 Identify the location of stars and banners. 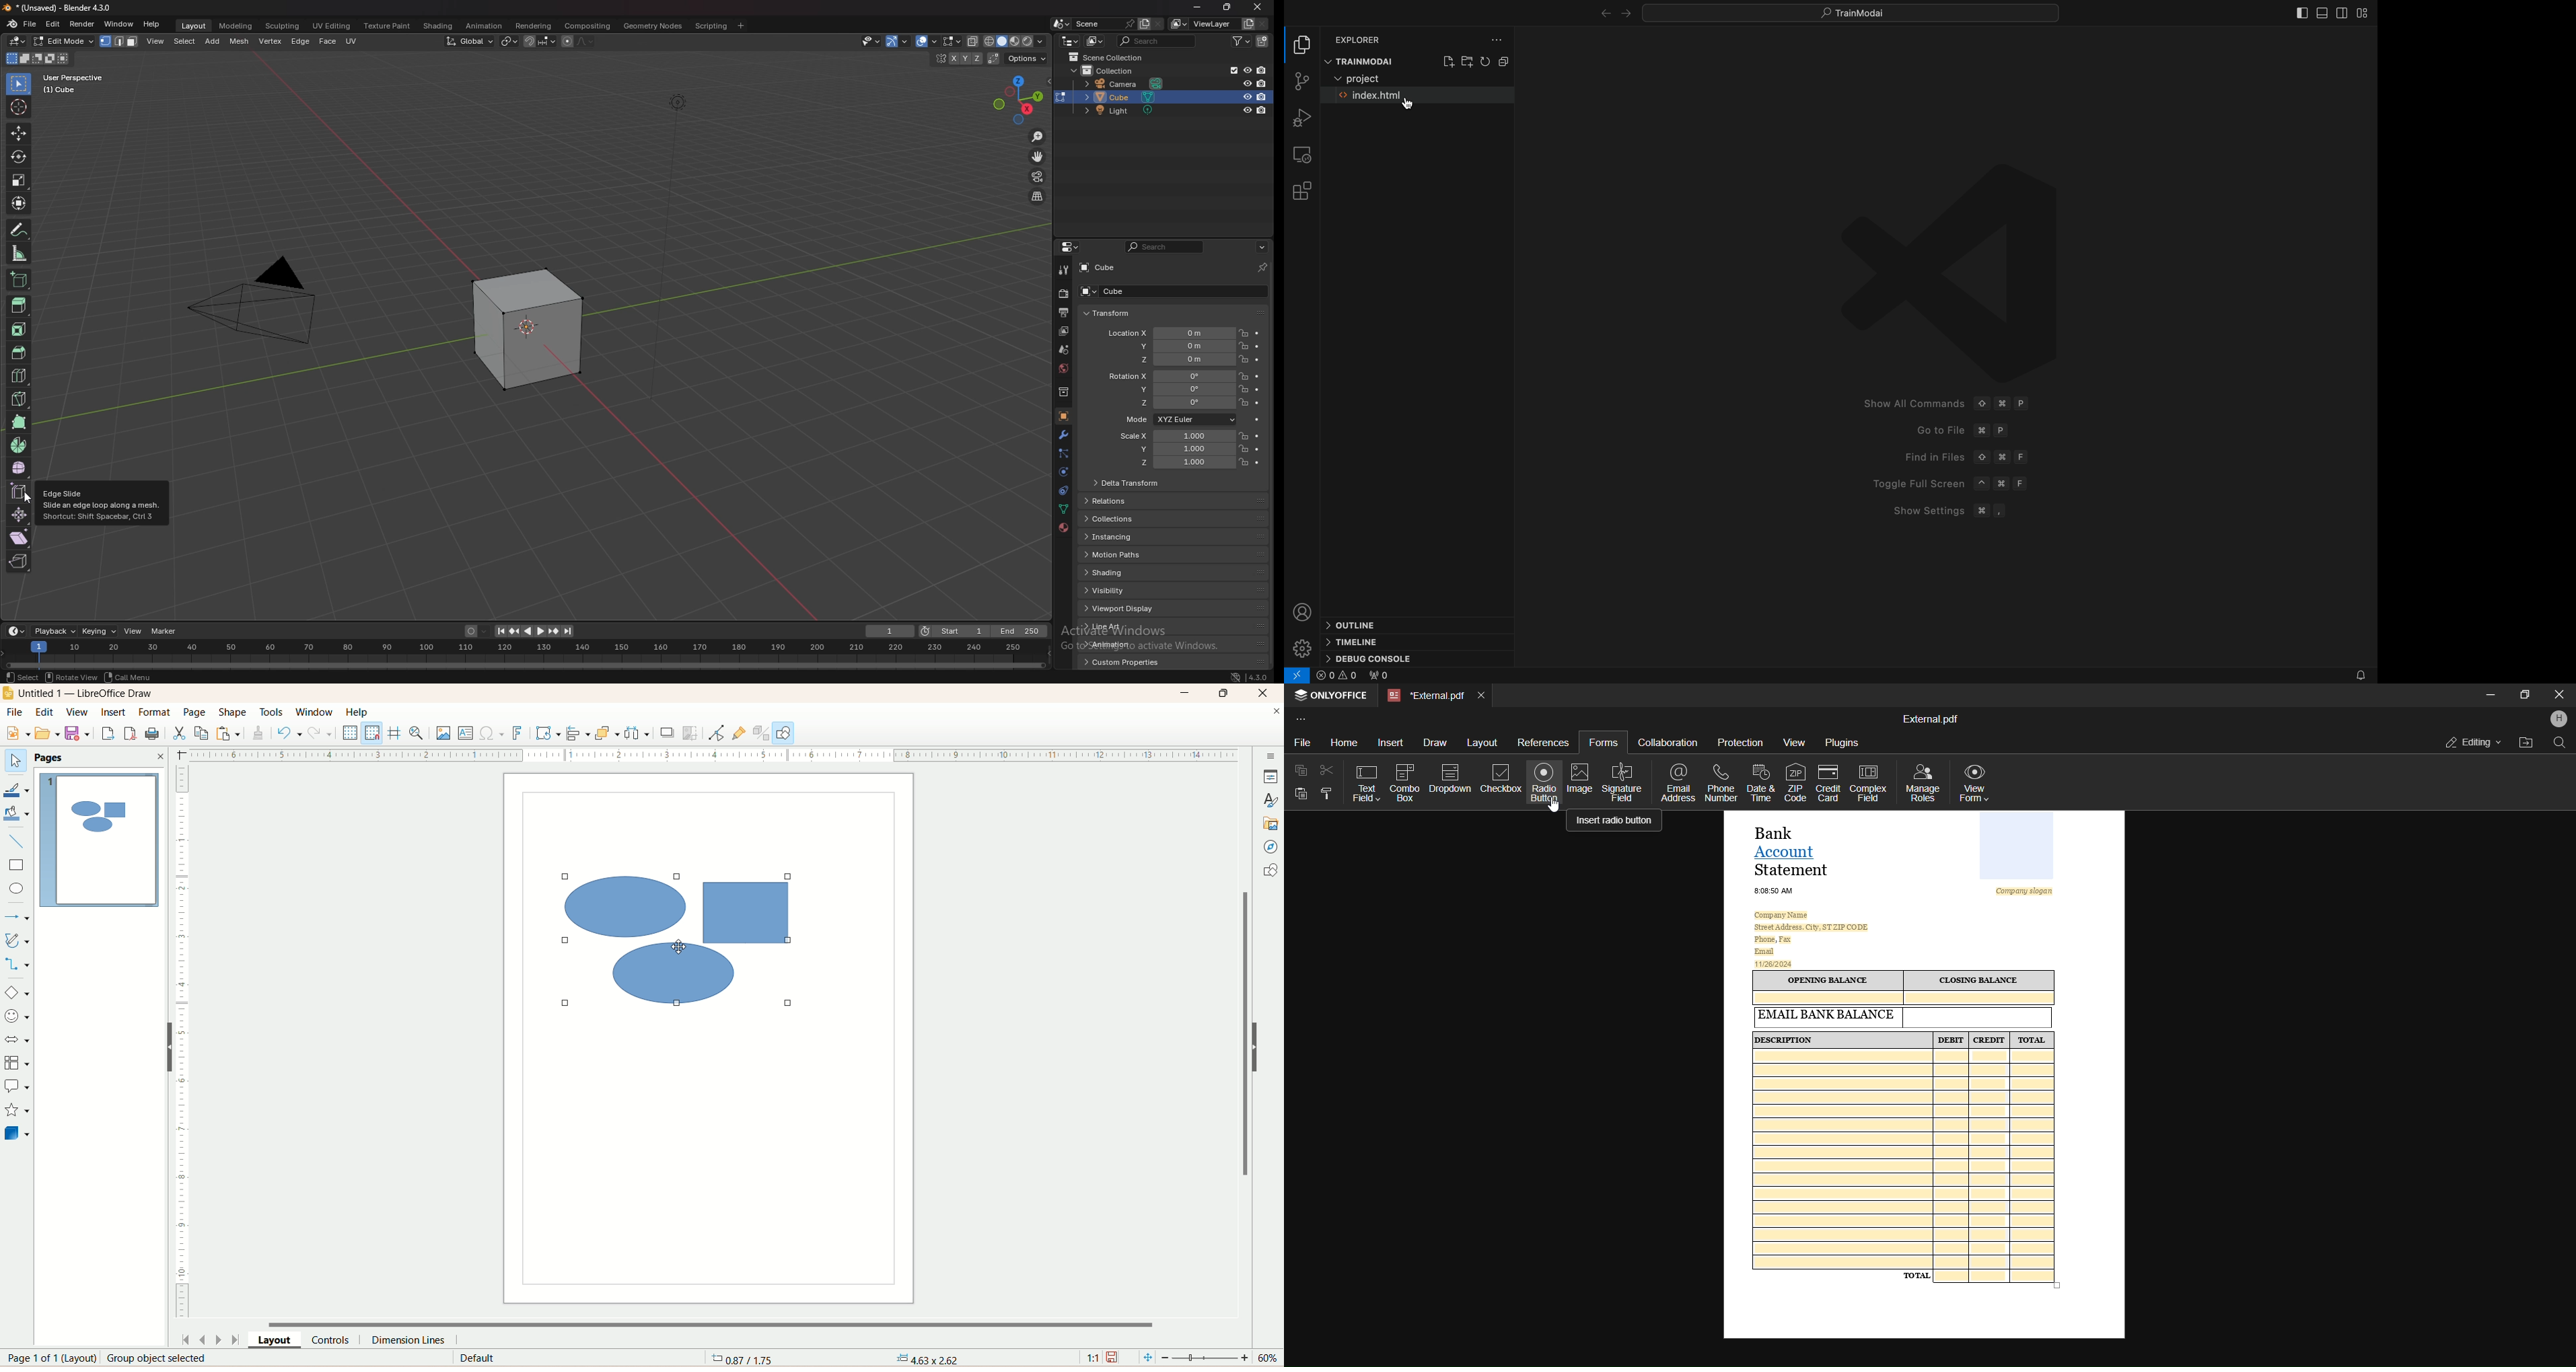
(16, 1111).